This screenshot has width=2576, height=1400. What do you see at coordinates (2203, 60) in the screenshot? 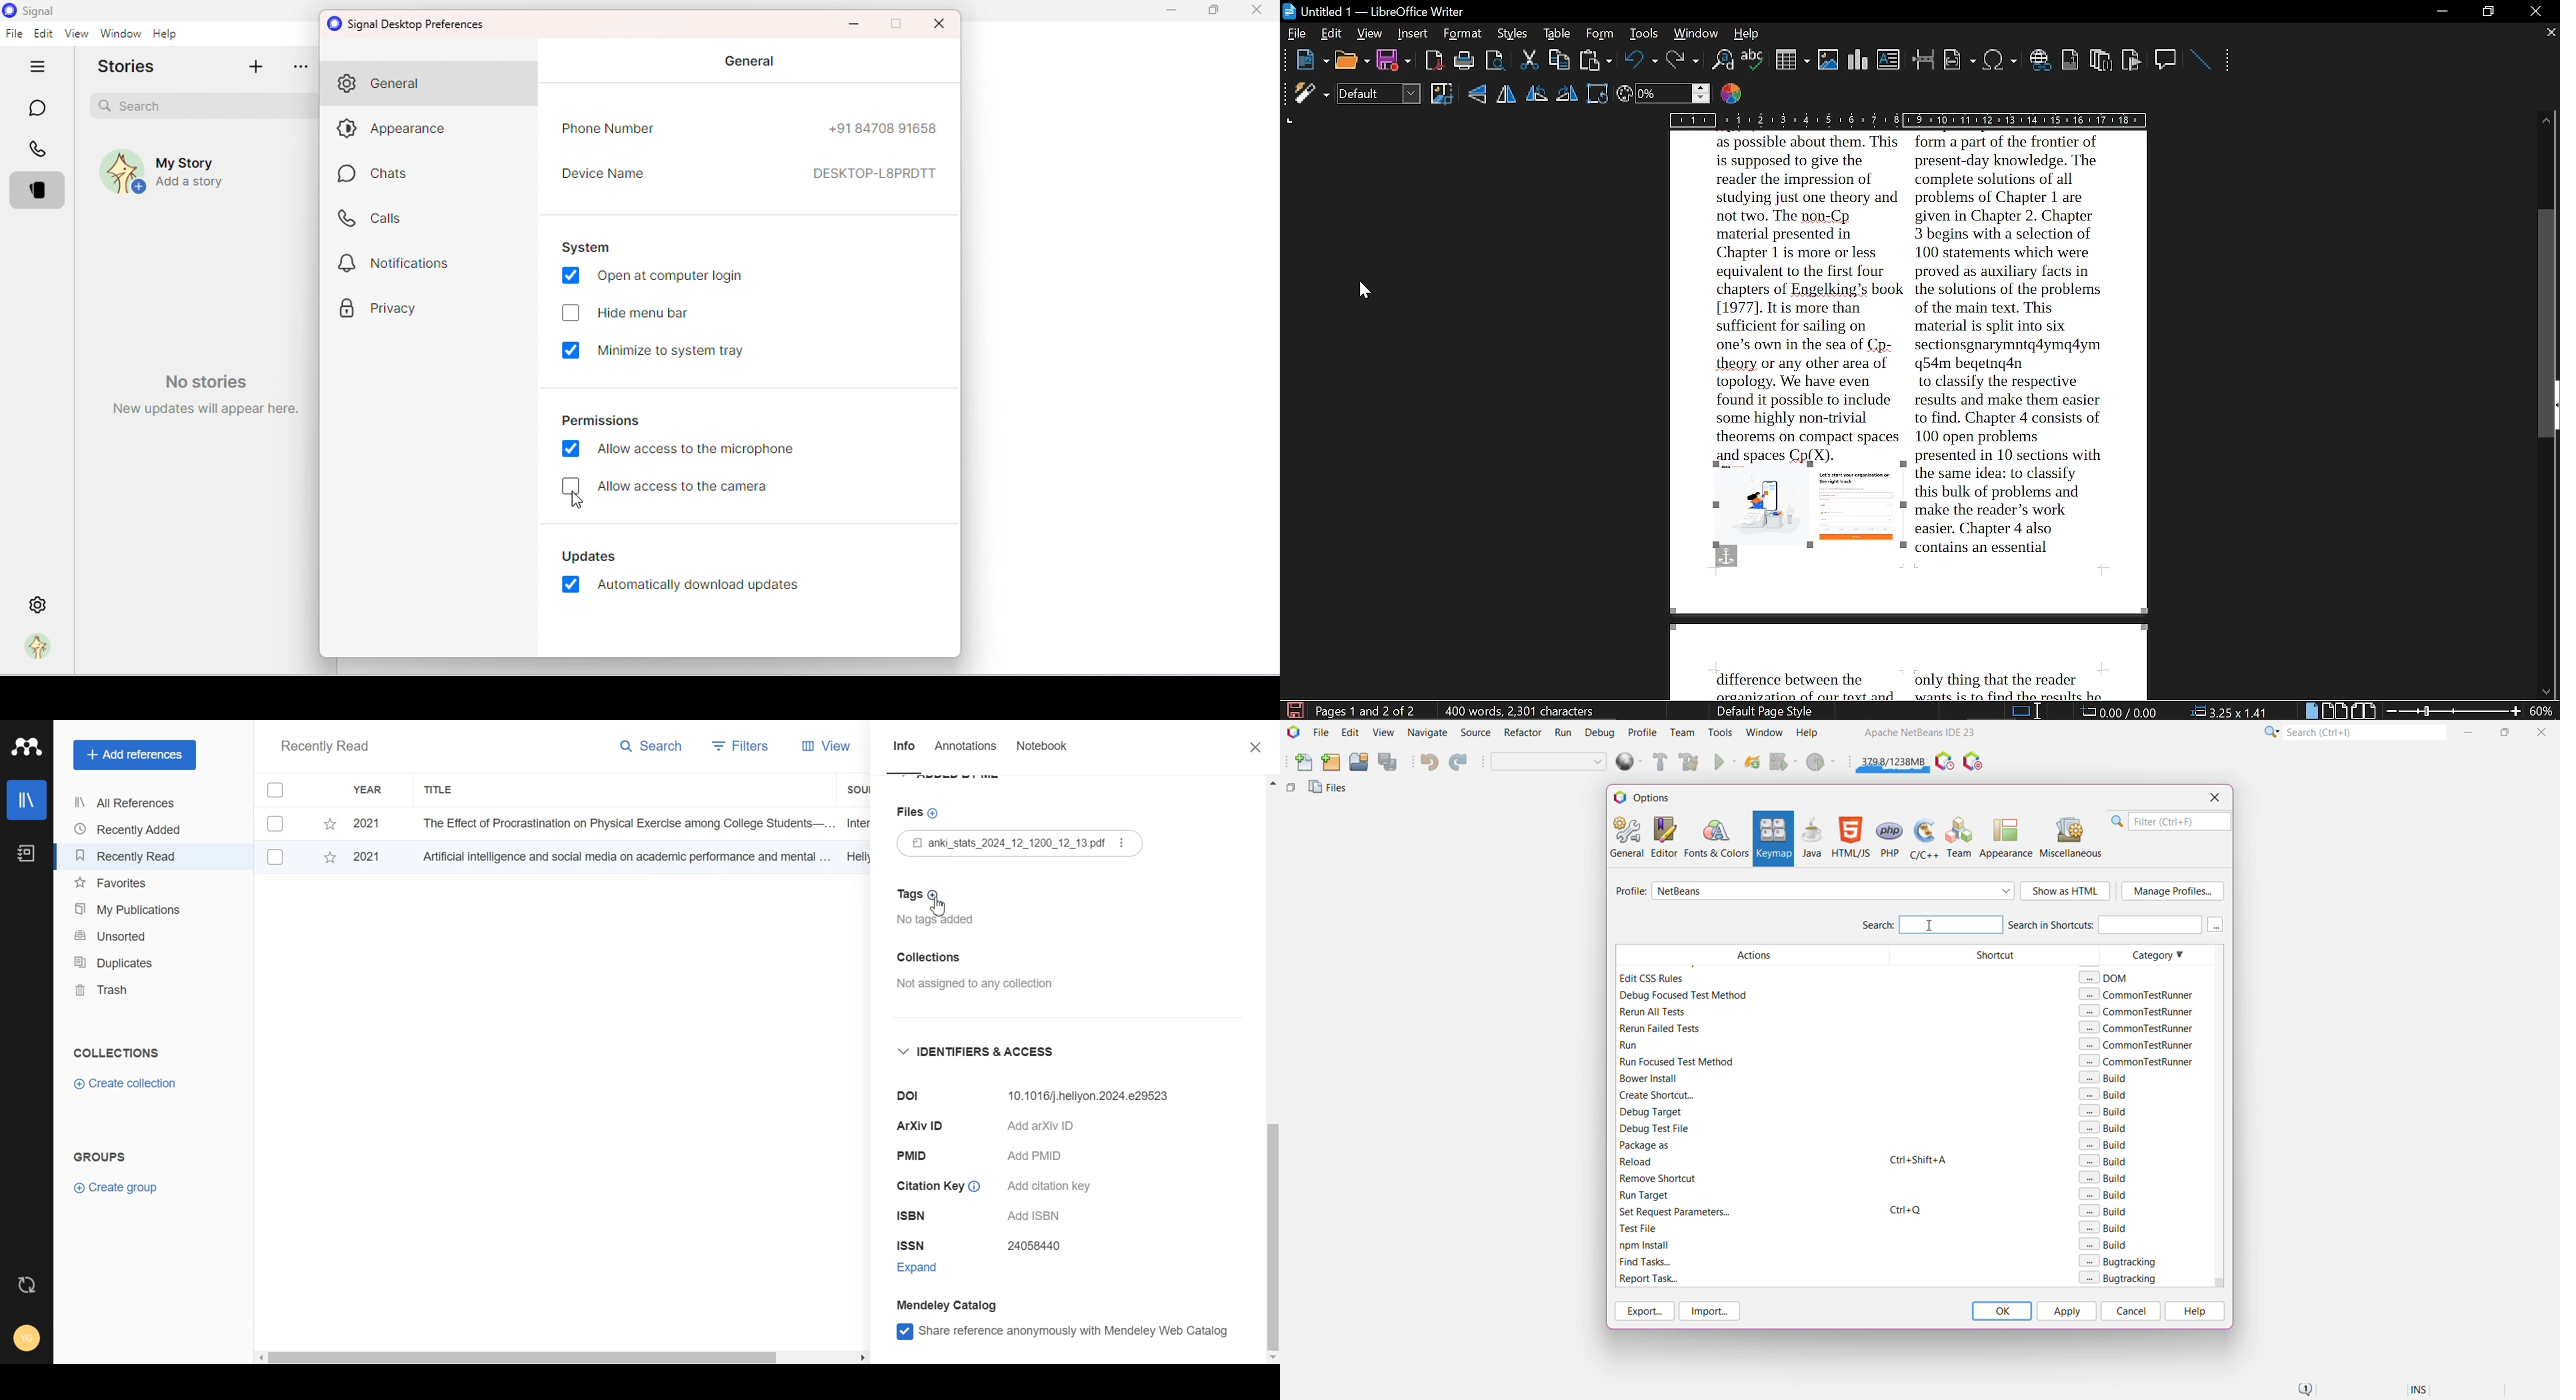
I see `insert line` at bounding box center [2203, 60].